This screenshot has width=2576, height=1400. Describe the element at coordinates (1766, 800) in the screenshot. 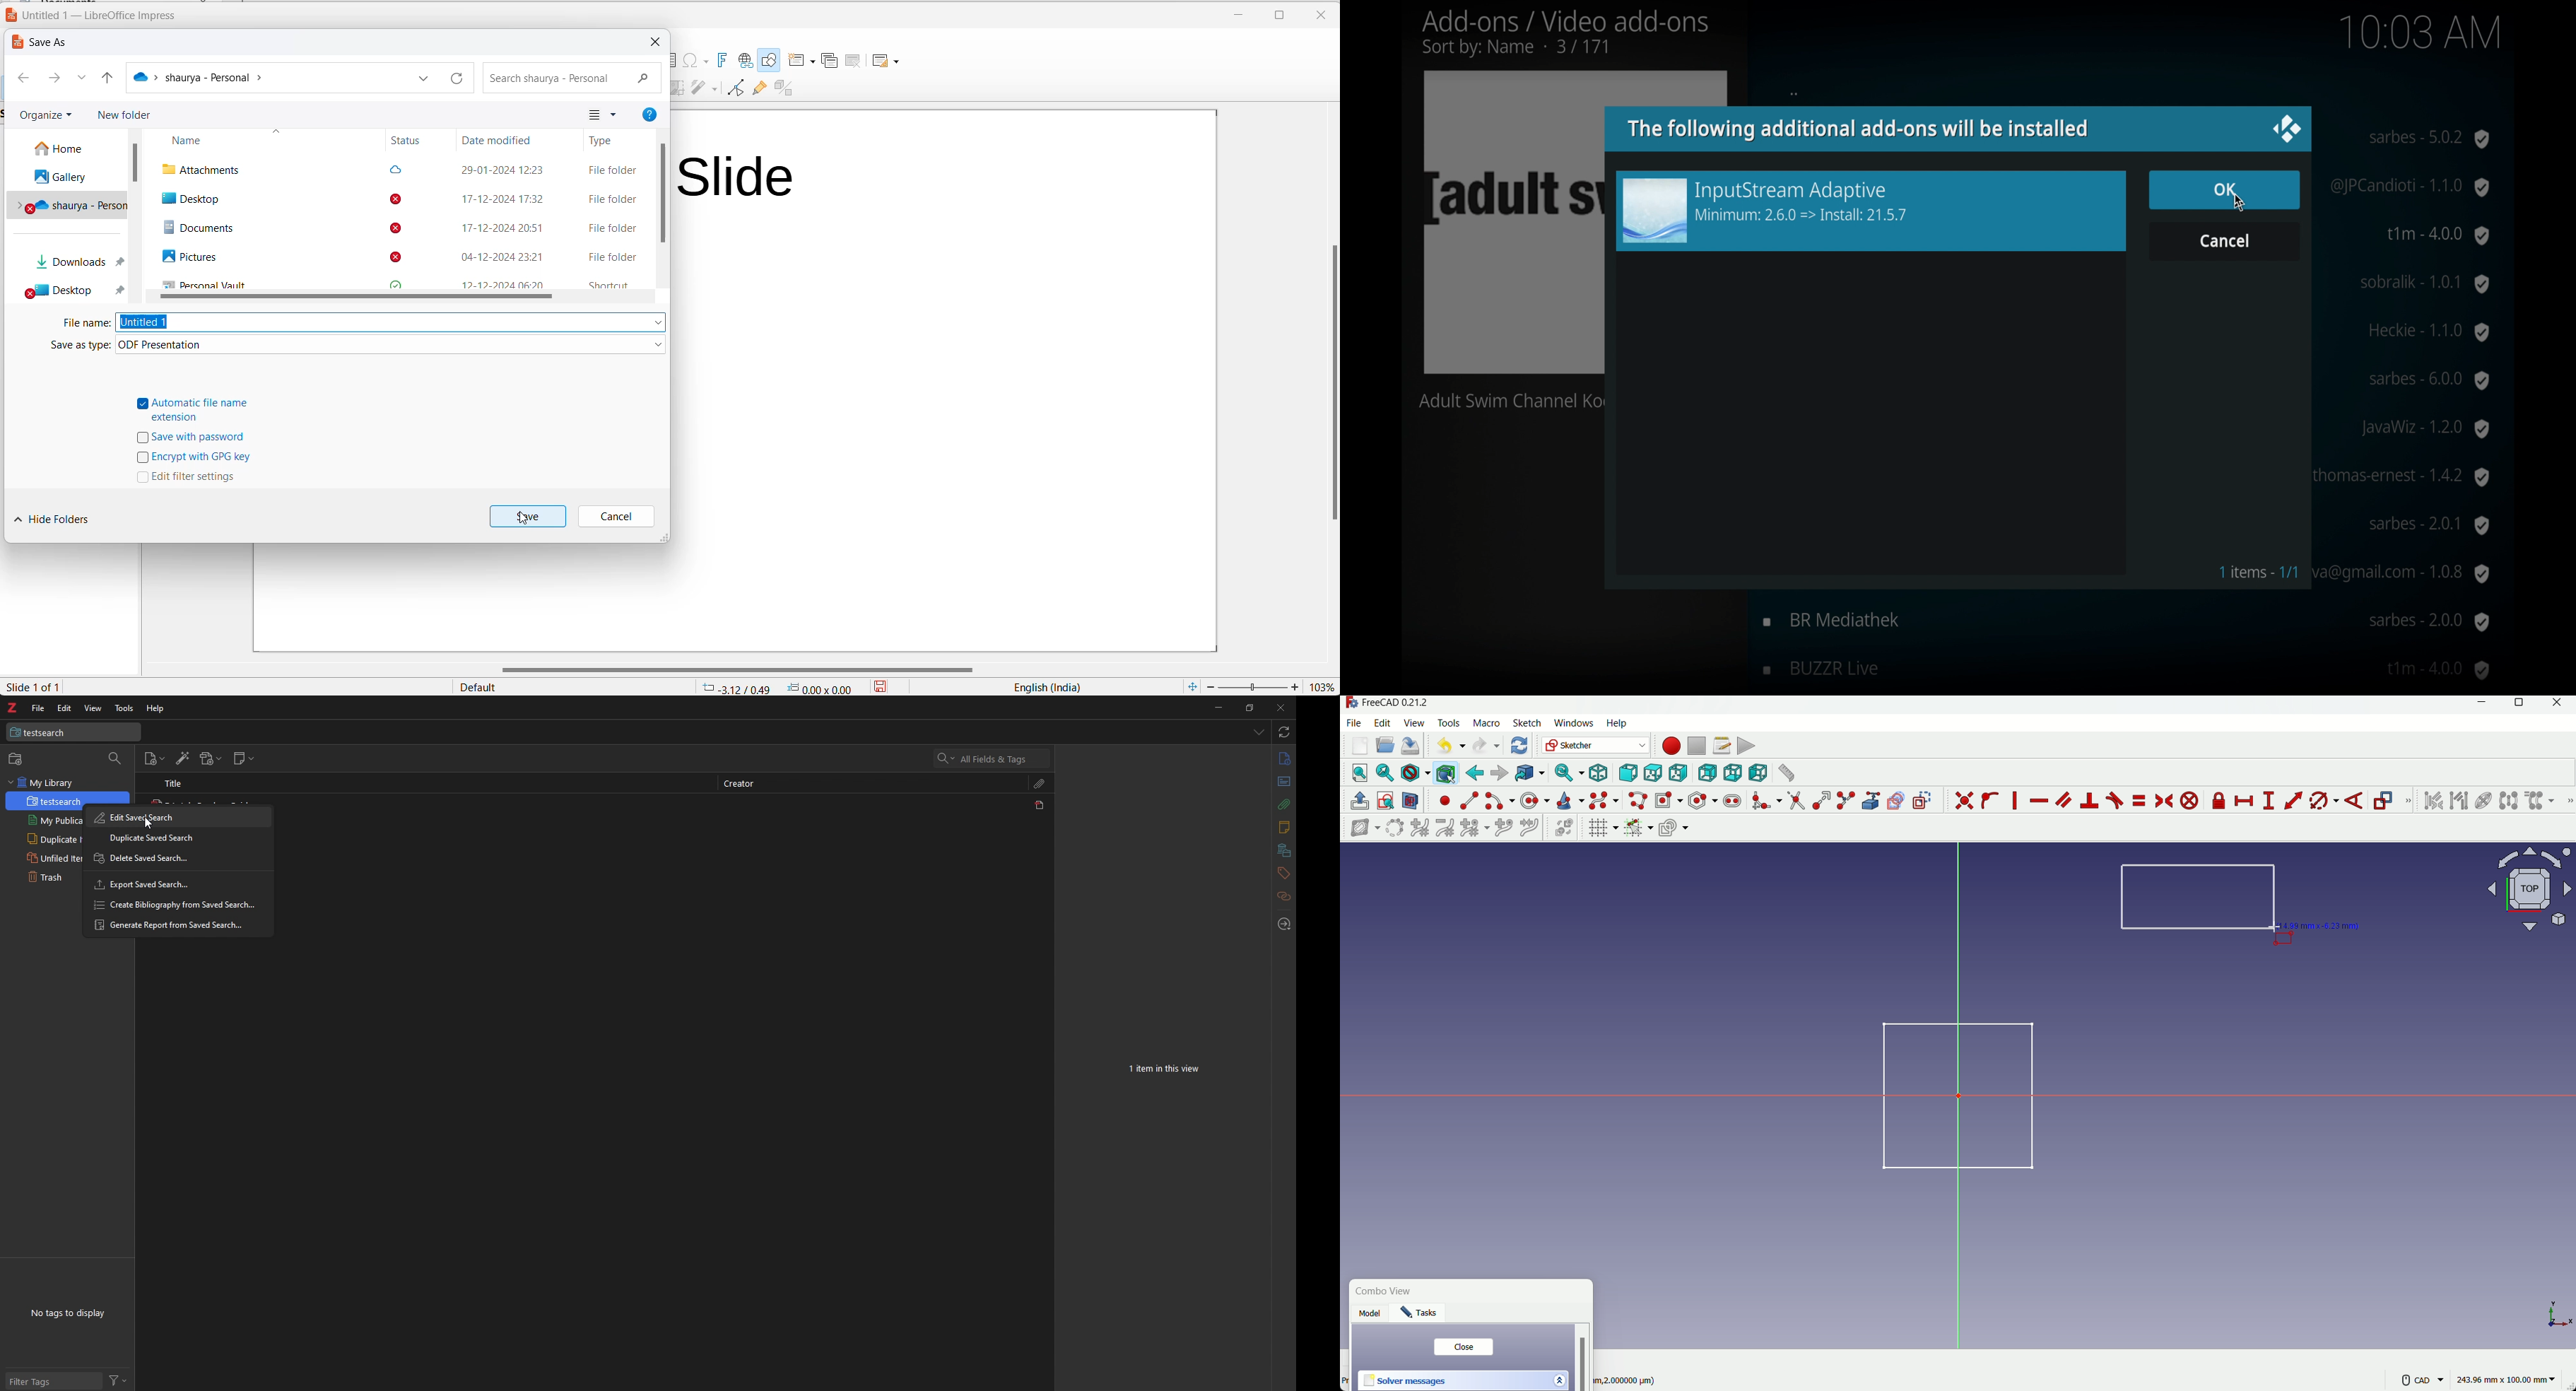

I see `create fillet` at that location.